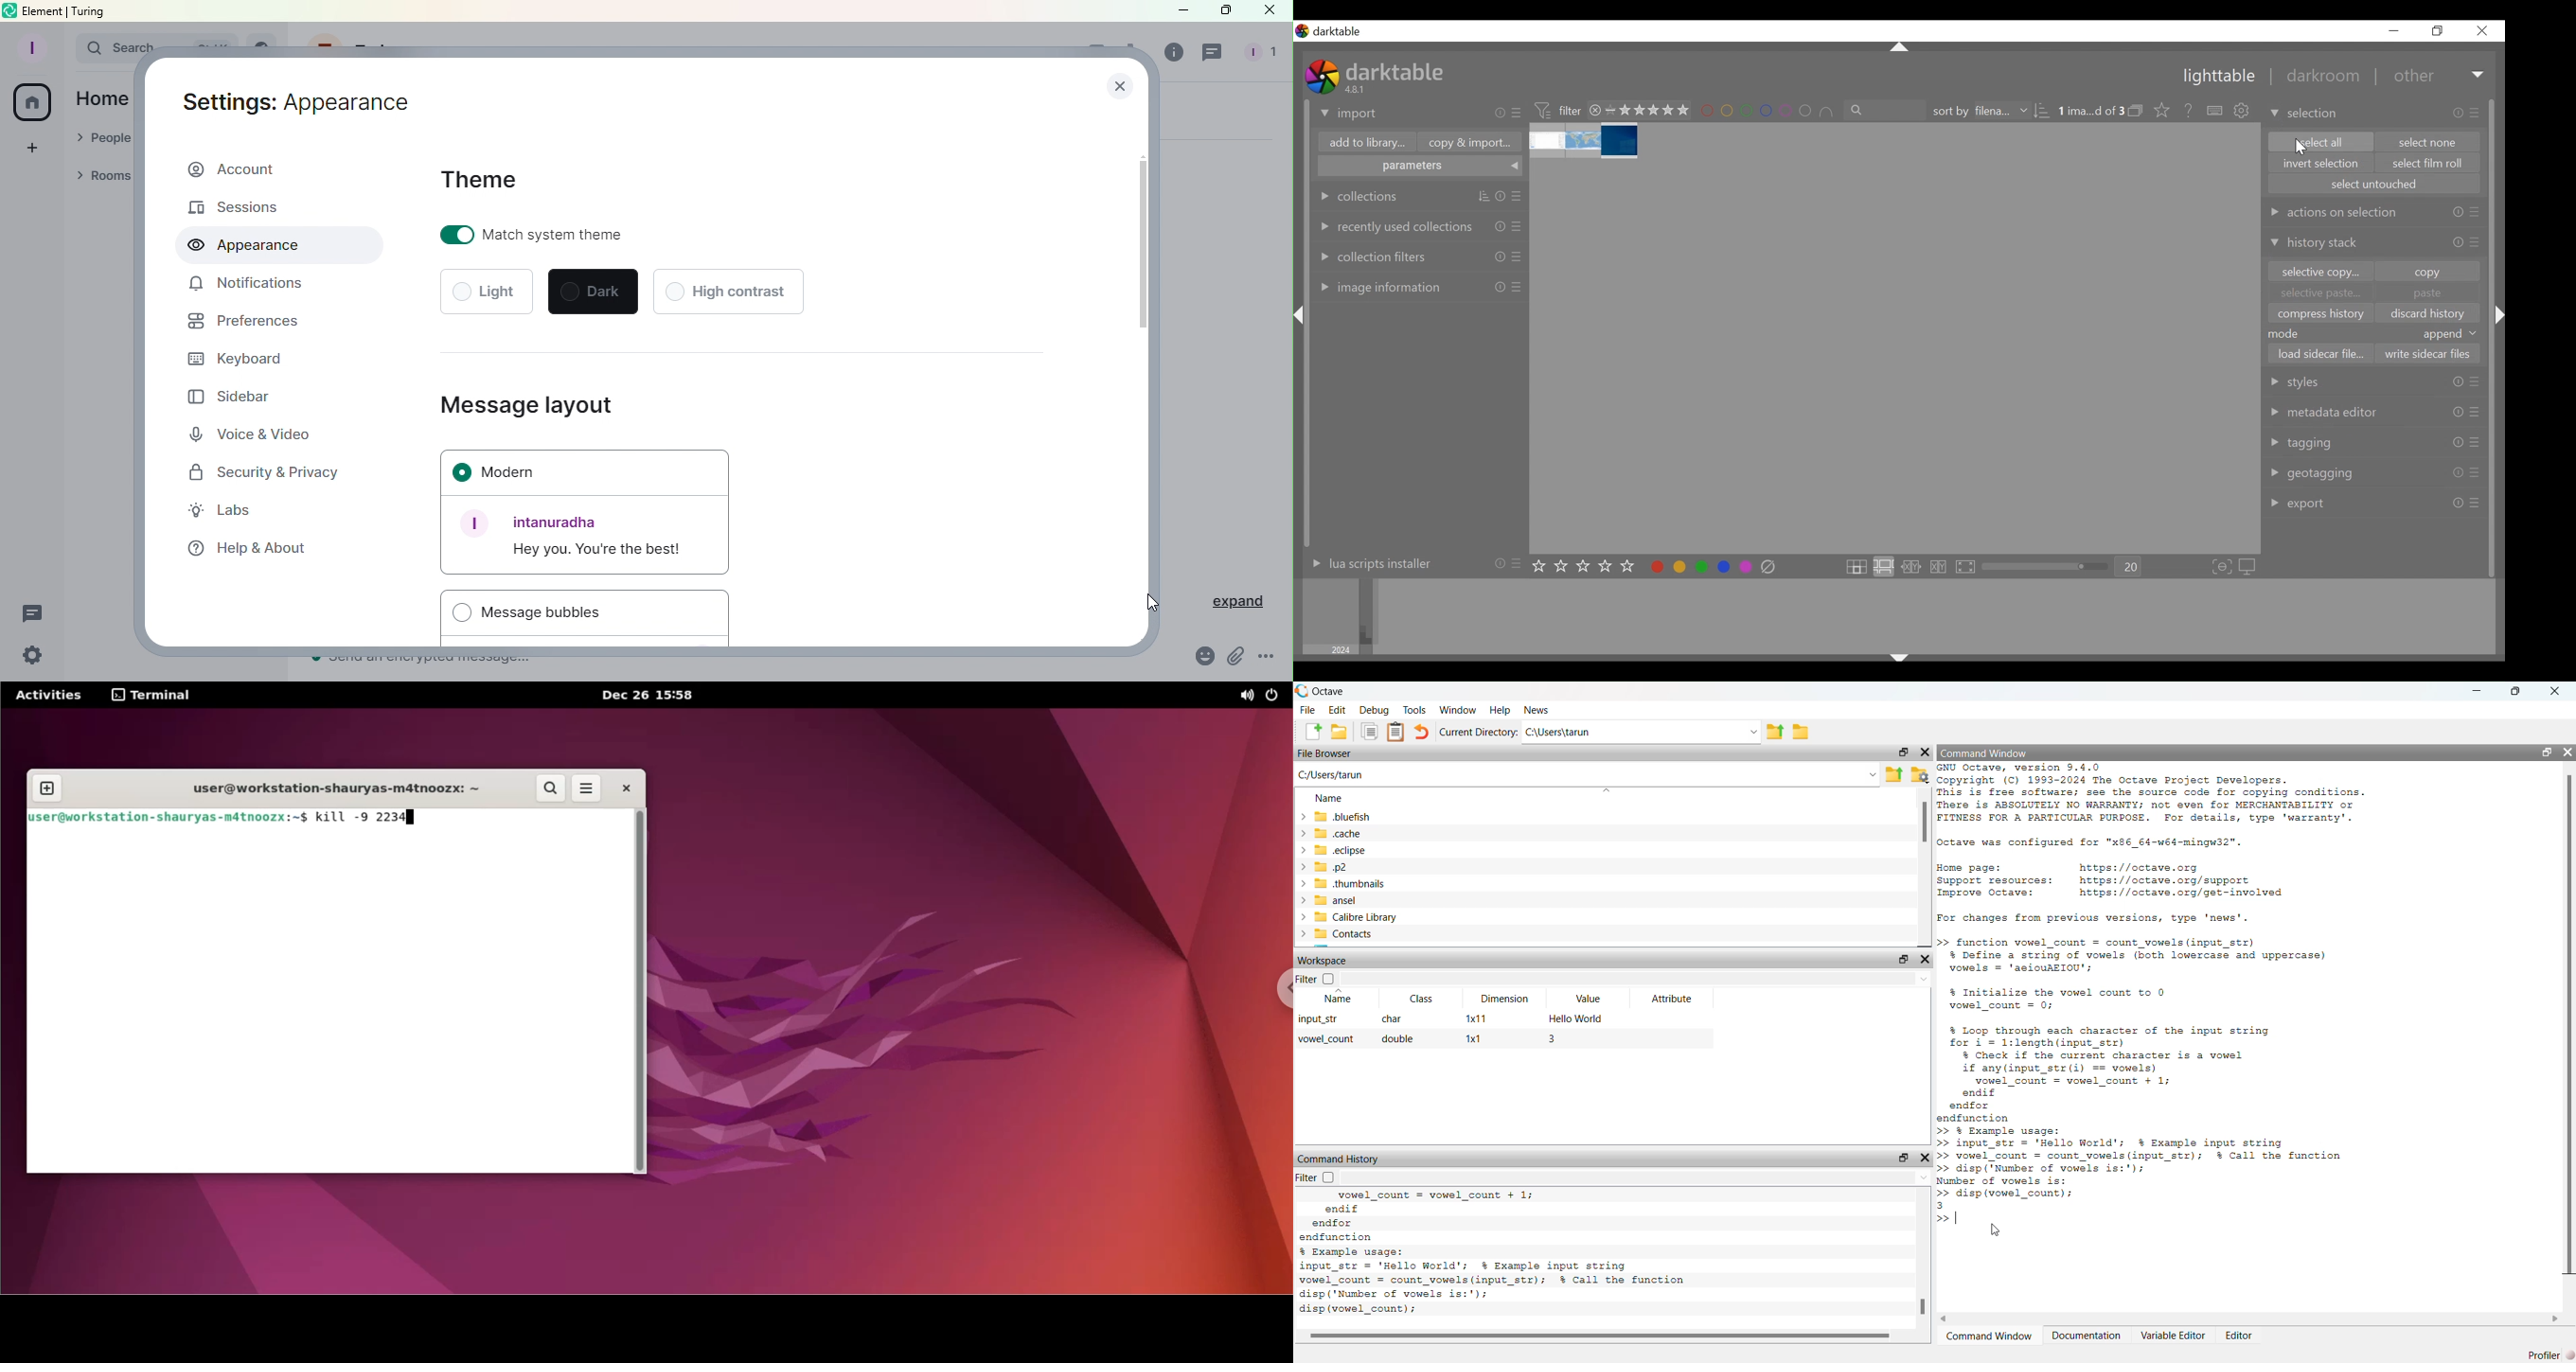 This screenshot has width=2576, height=1372. Describe the element at coordinates (2457, 473) in the screenshot. I see `info` at that location.